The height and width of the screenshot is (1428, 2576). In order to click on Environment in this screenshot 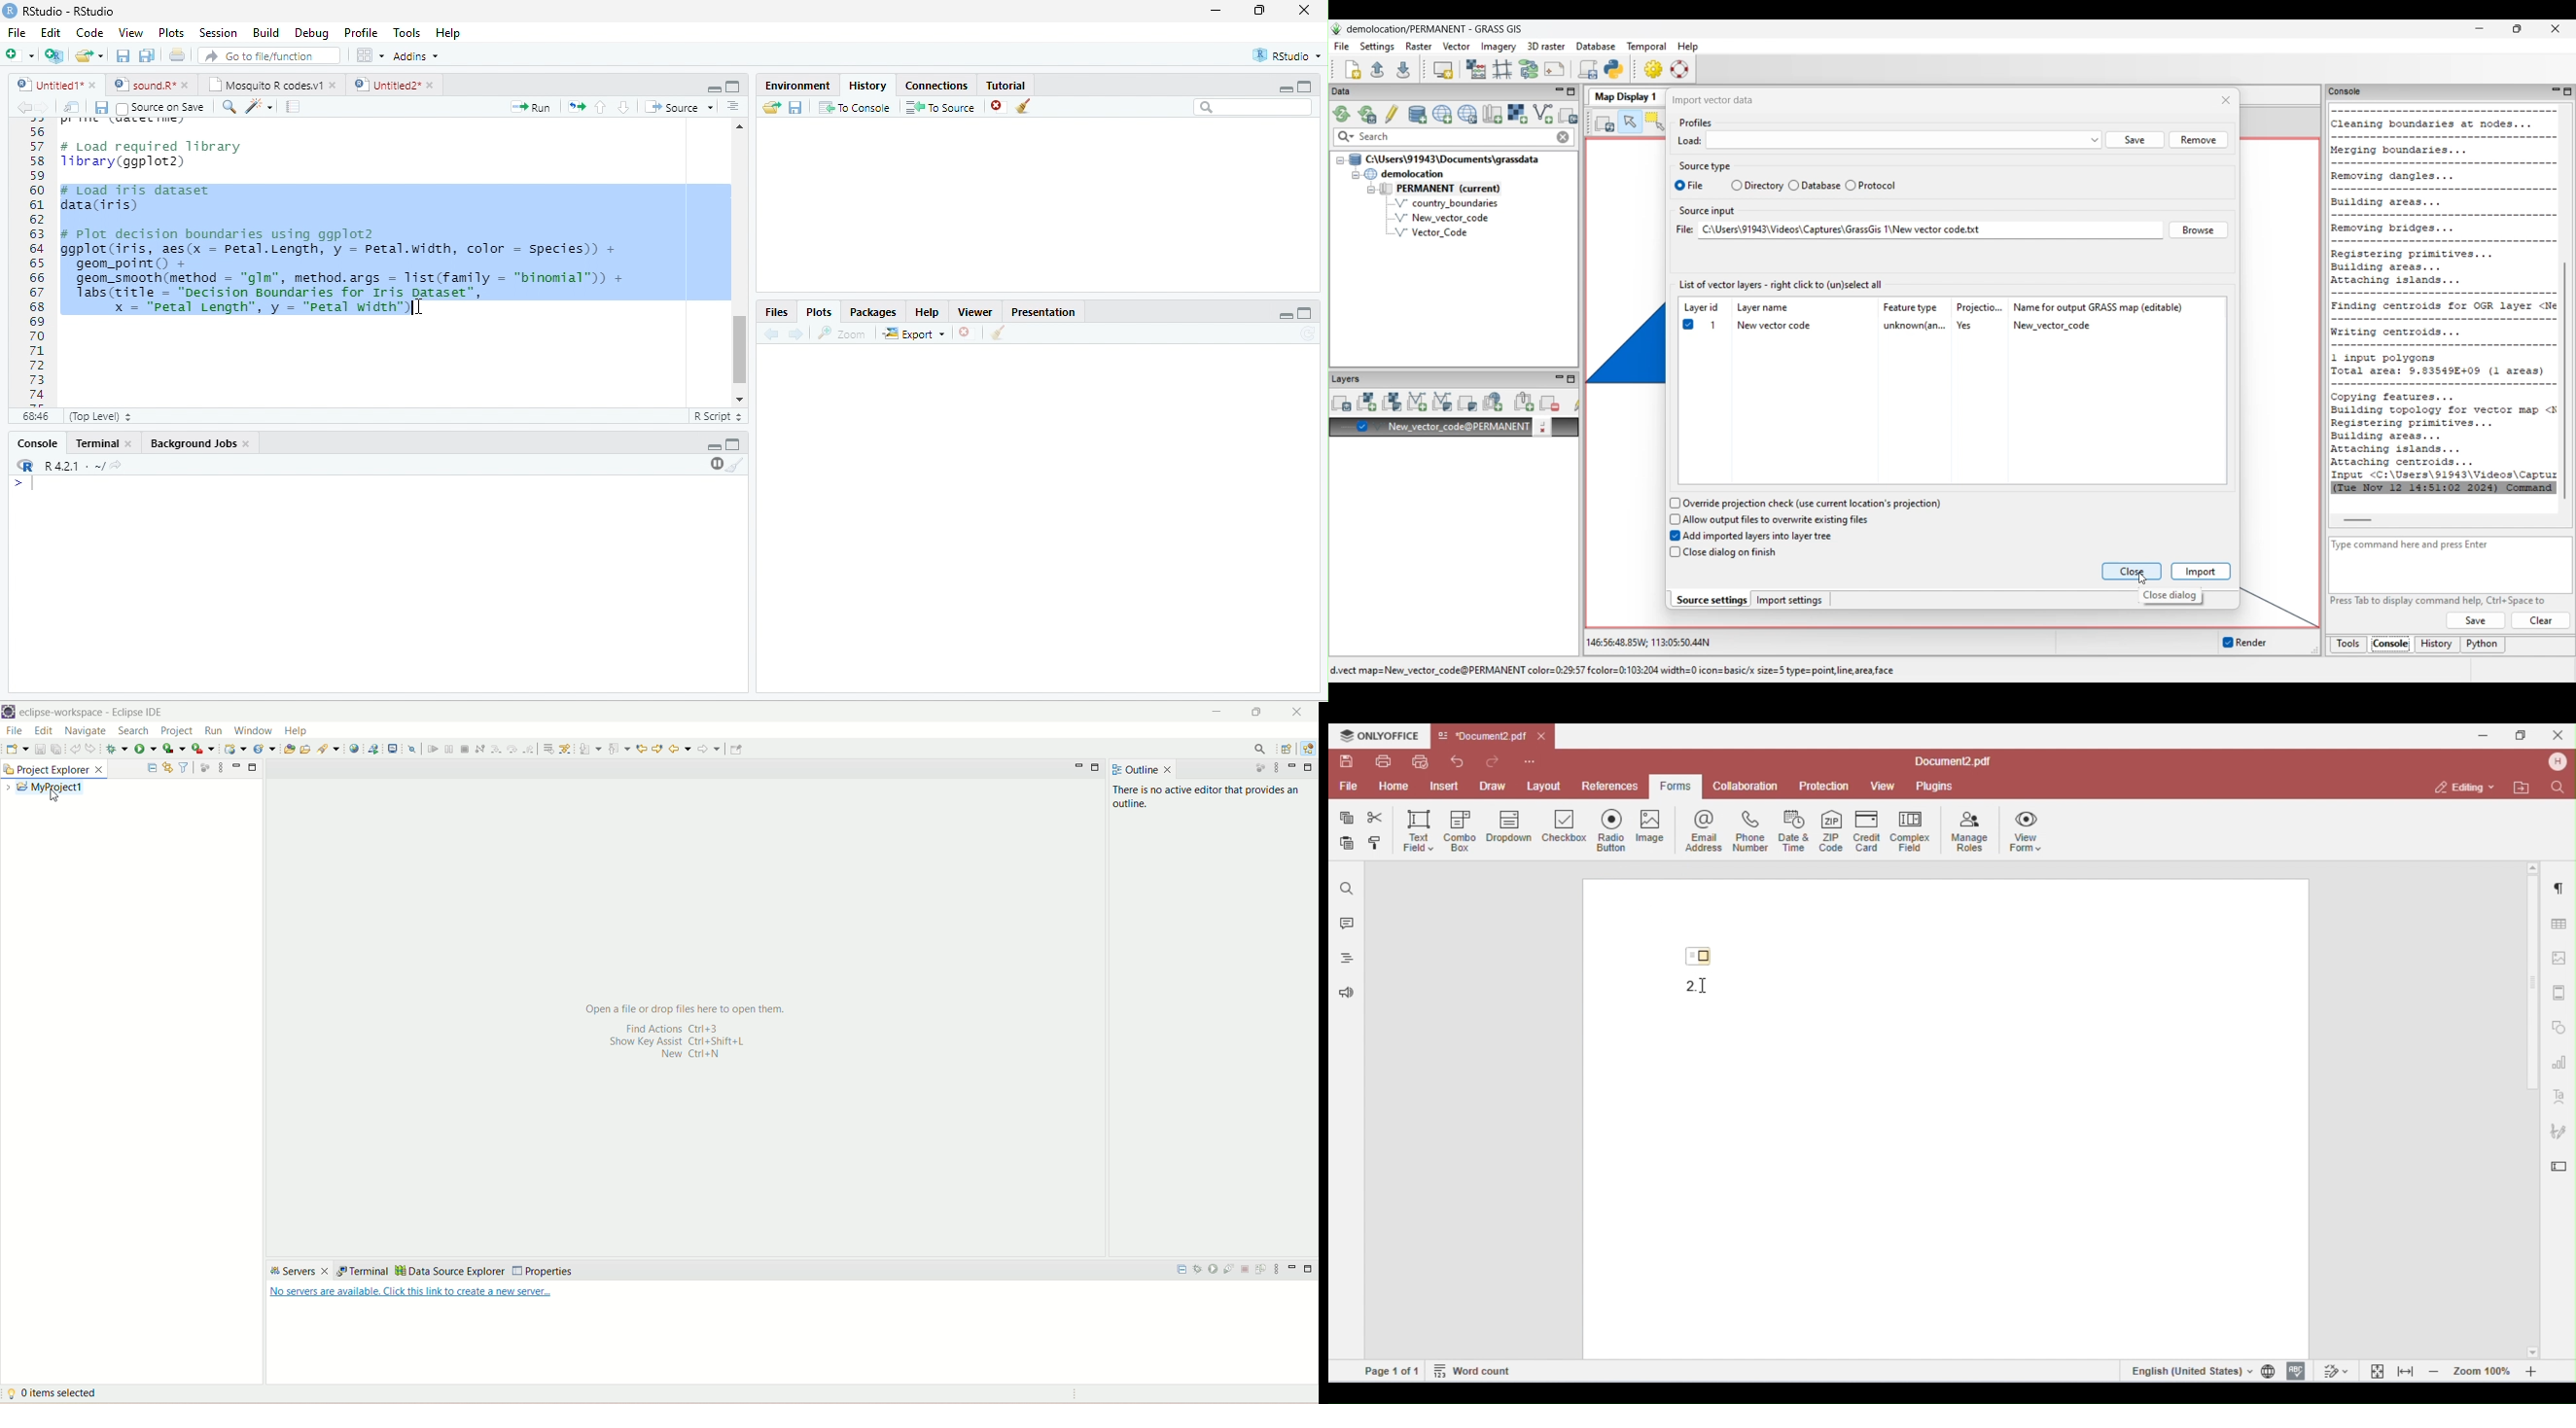, I will do `click(798, 85)`.